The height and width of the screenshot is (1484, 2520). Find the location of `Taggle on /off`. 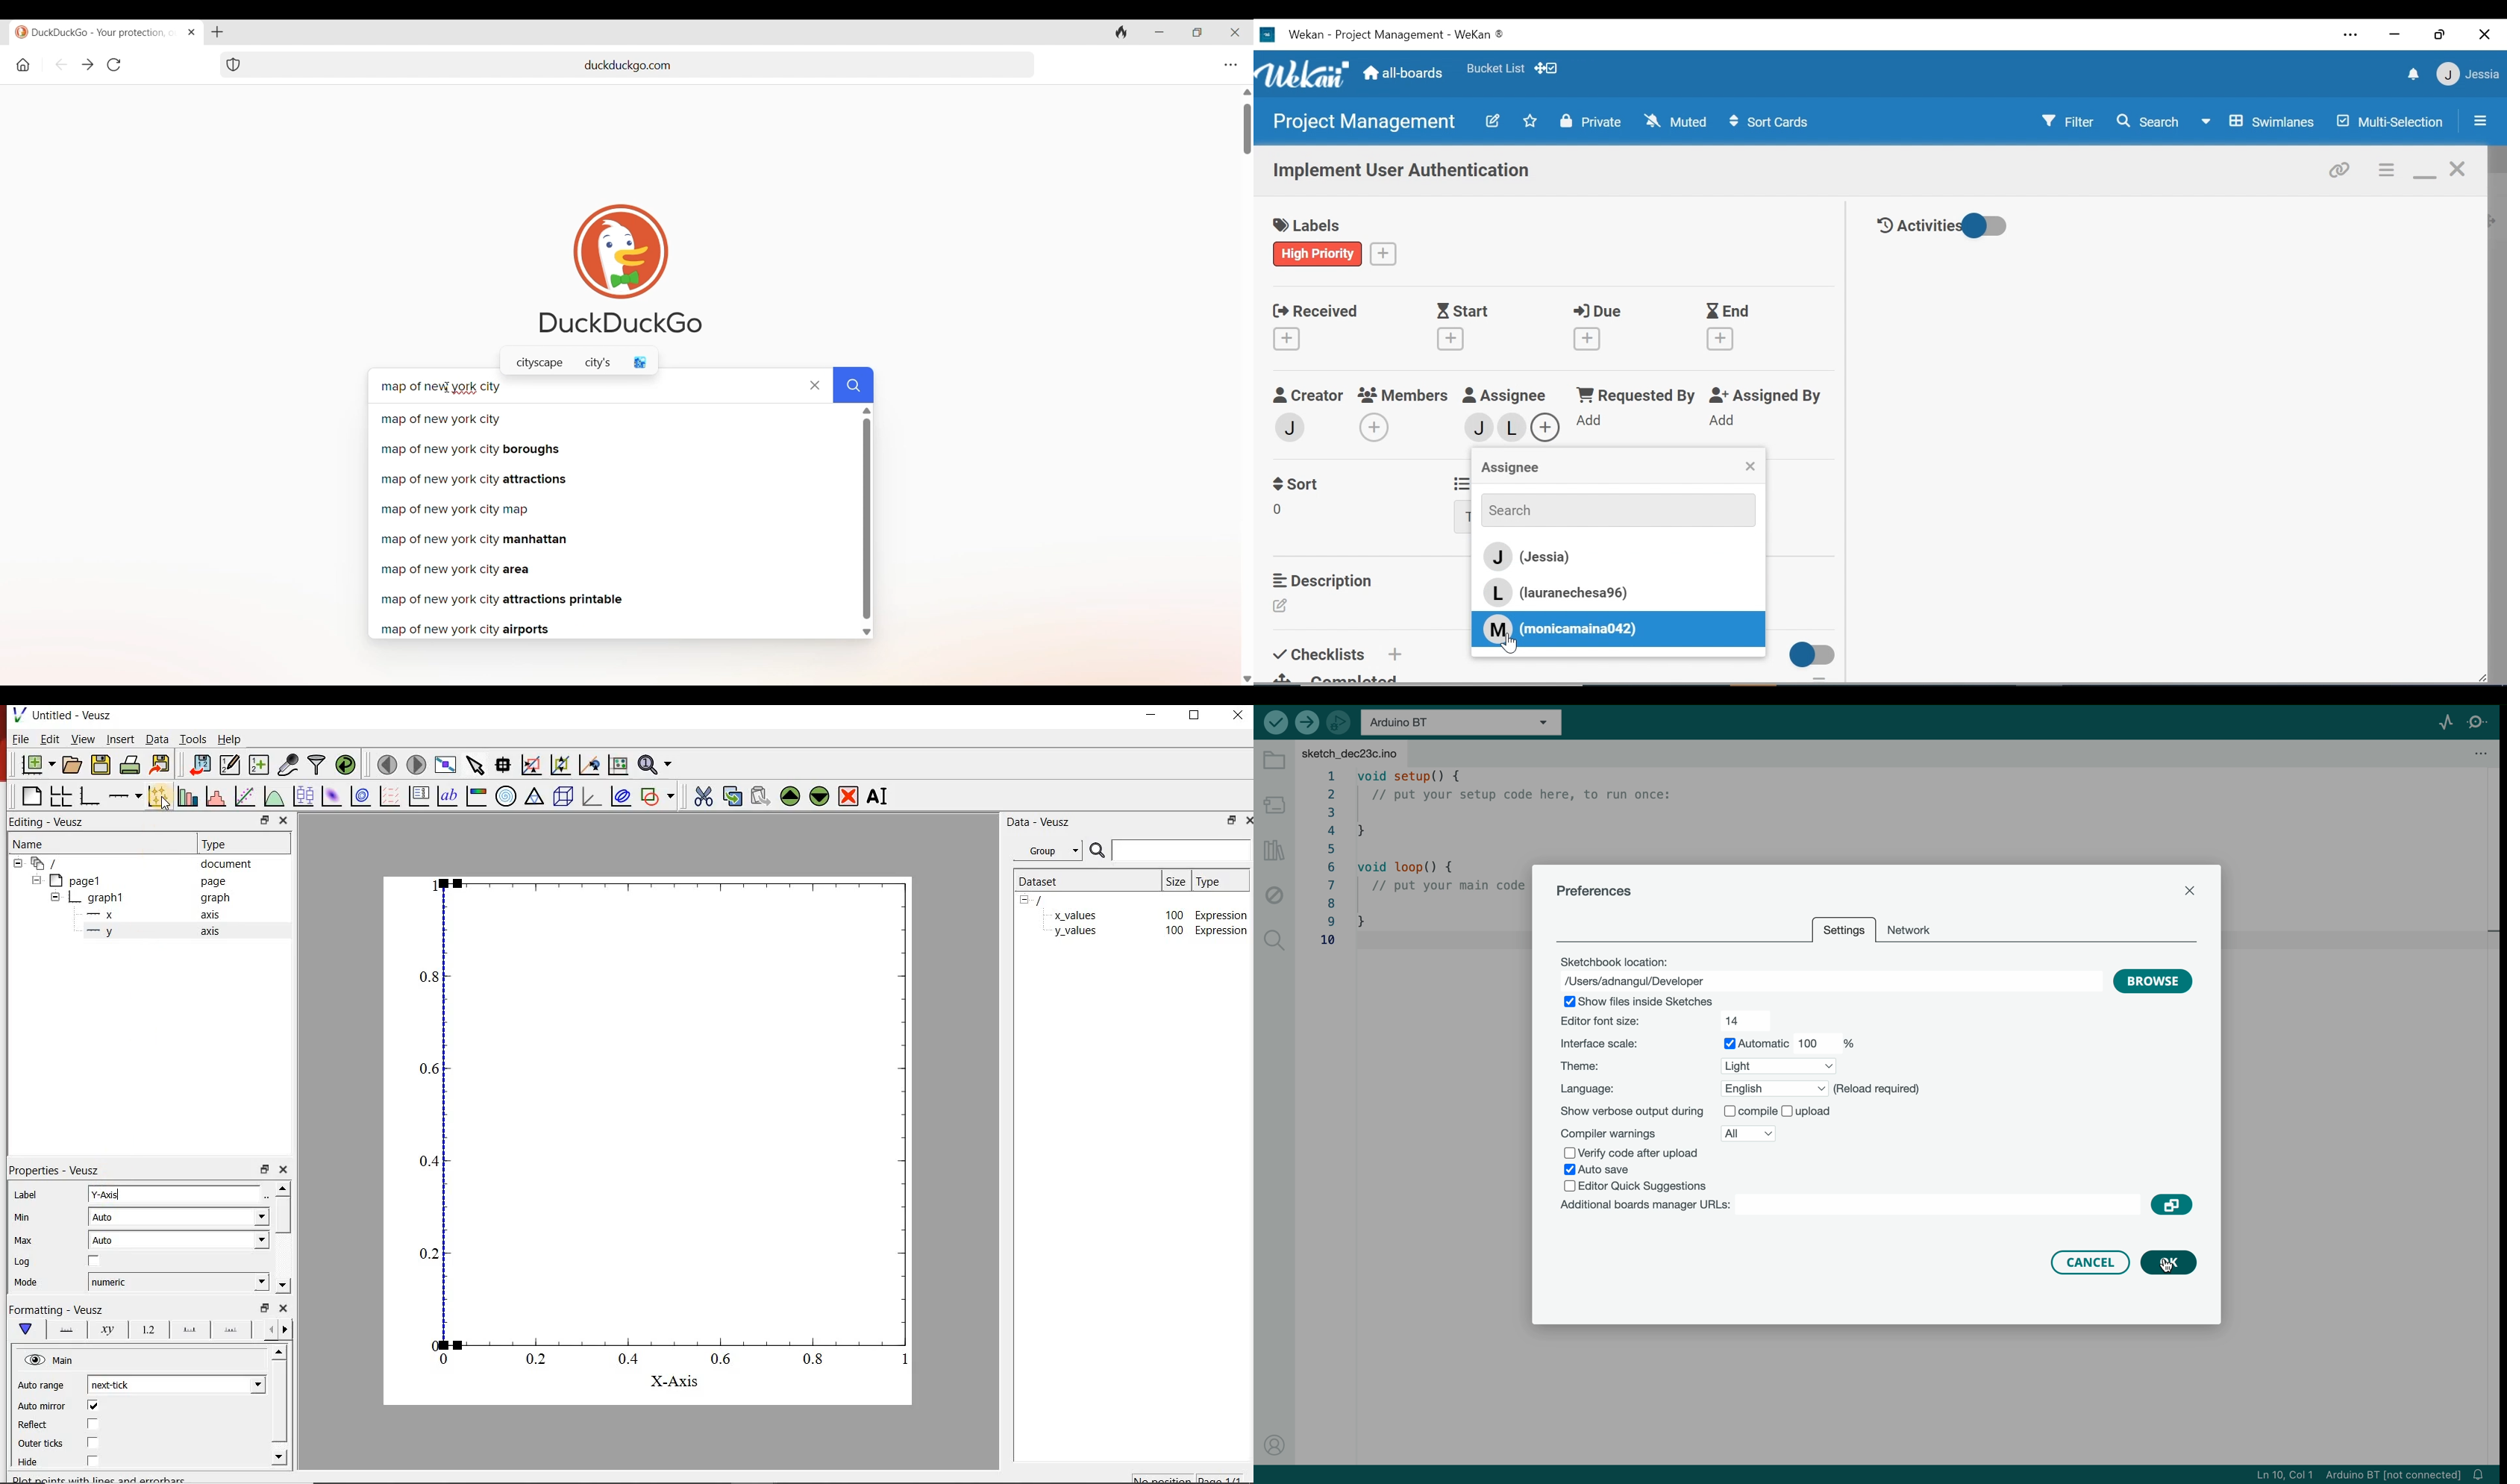

Taggle on /off is located at coordinates (1808, 655).